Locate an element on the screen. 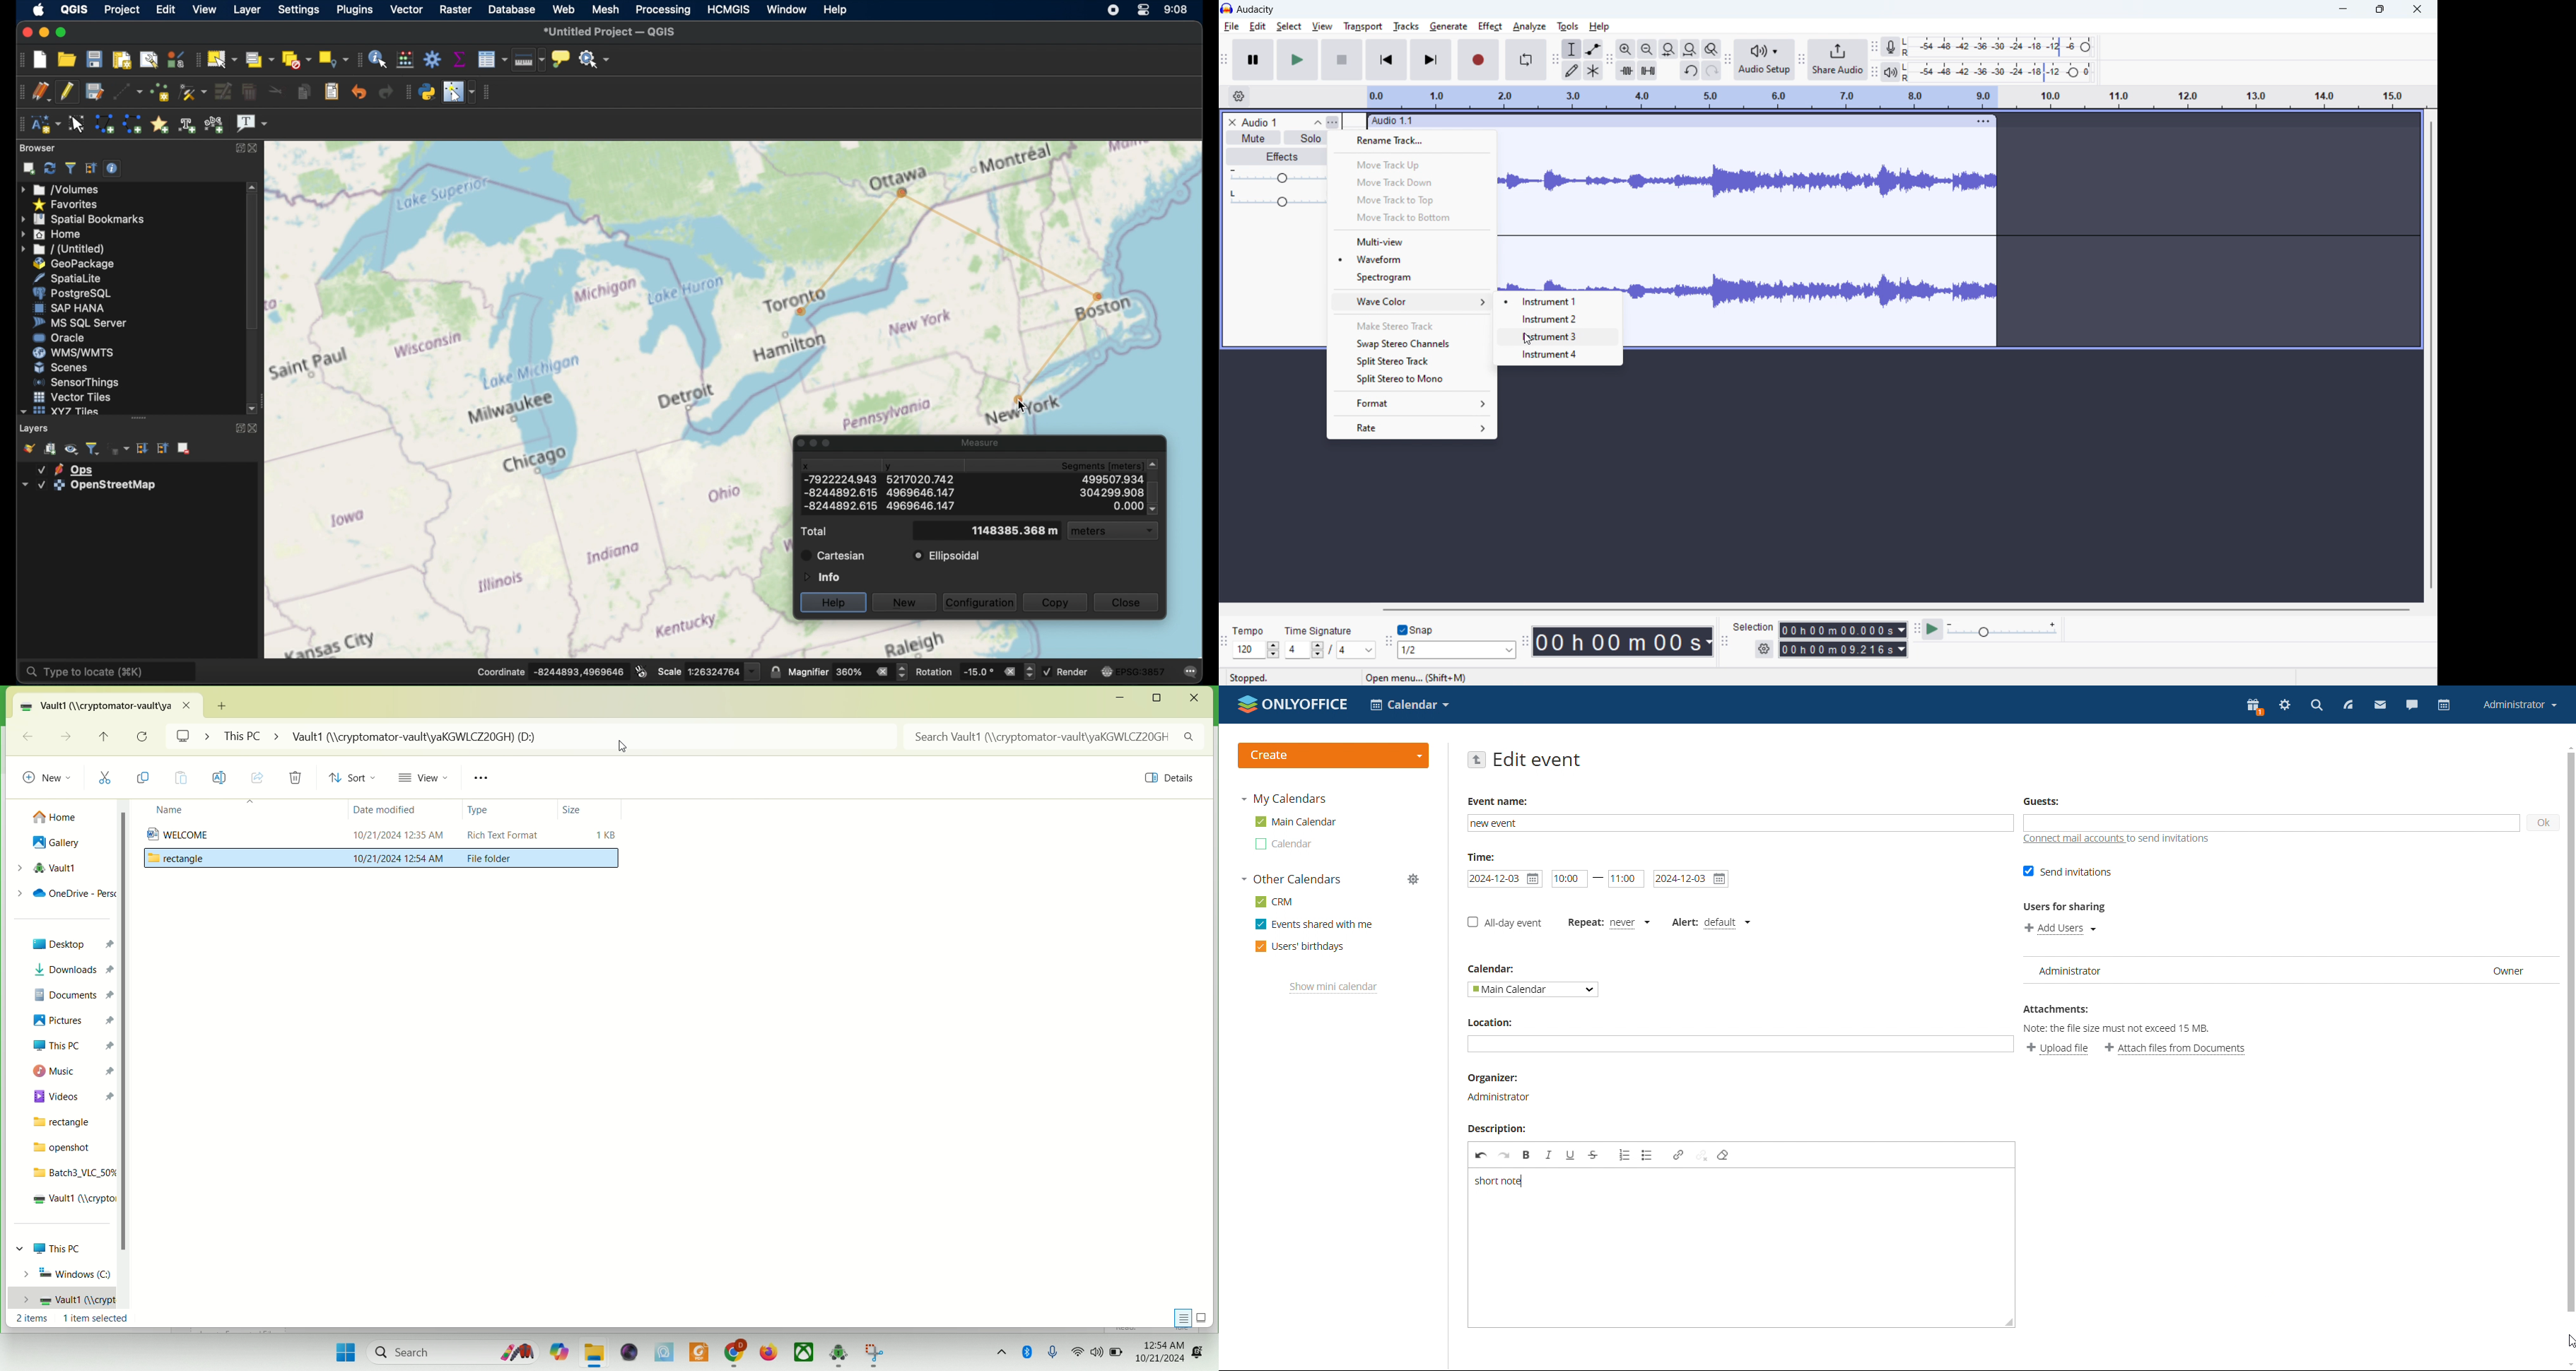 This screenshot has width=2576, height=1372. Event name: is located at coordinates (1500, 801).